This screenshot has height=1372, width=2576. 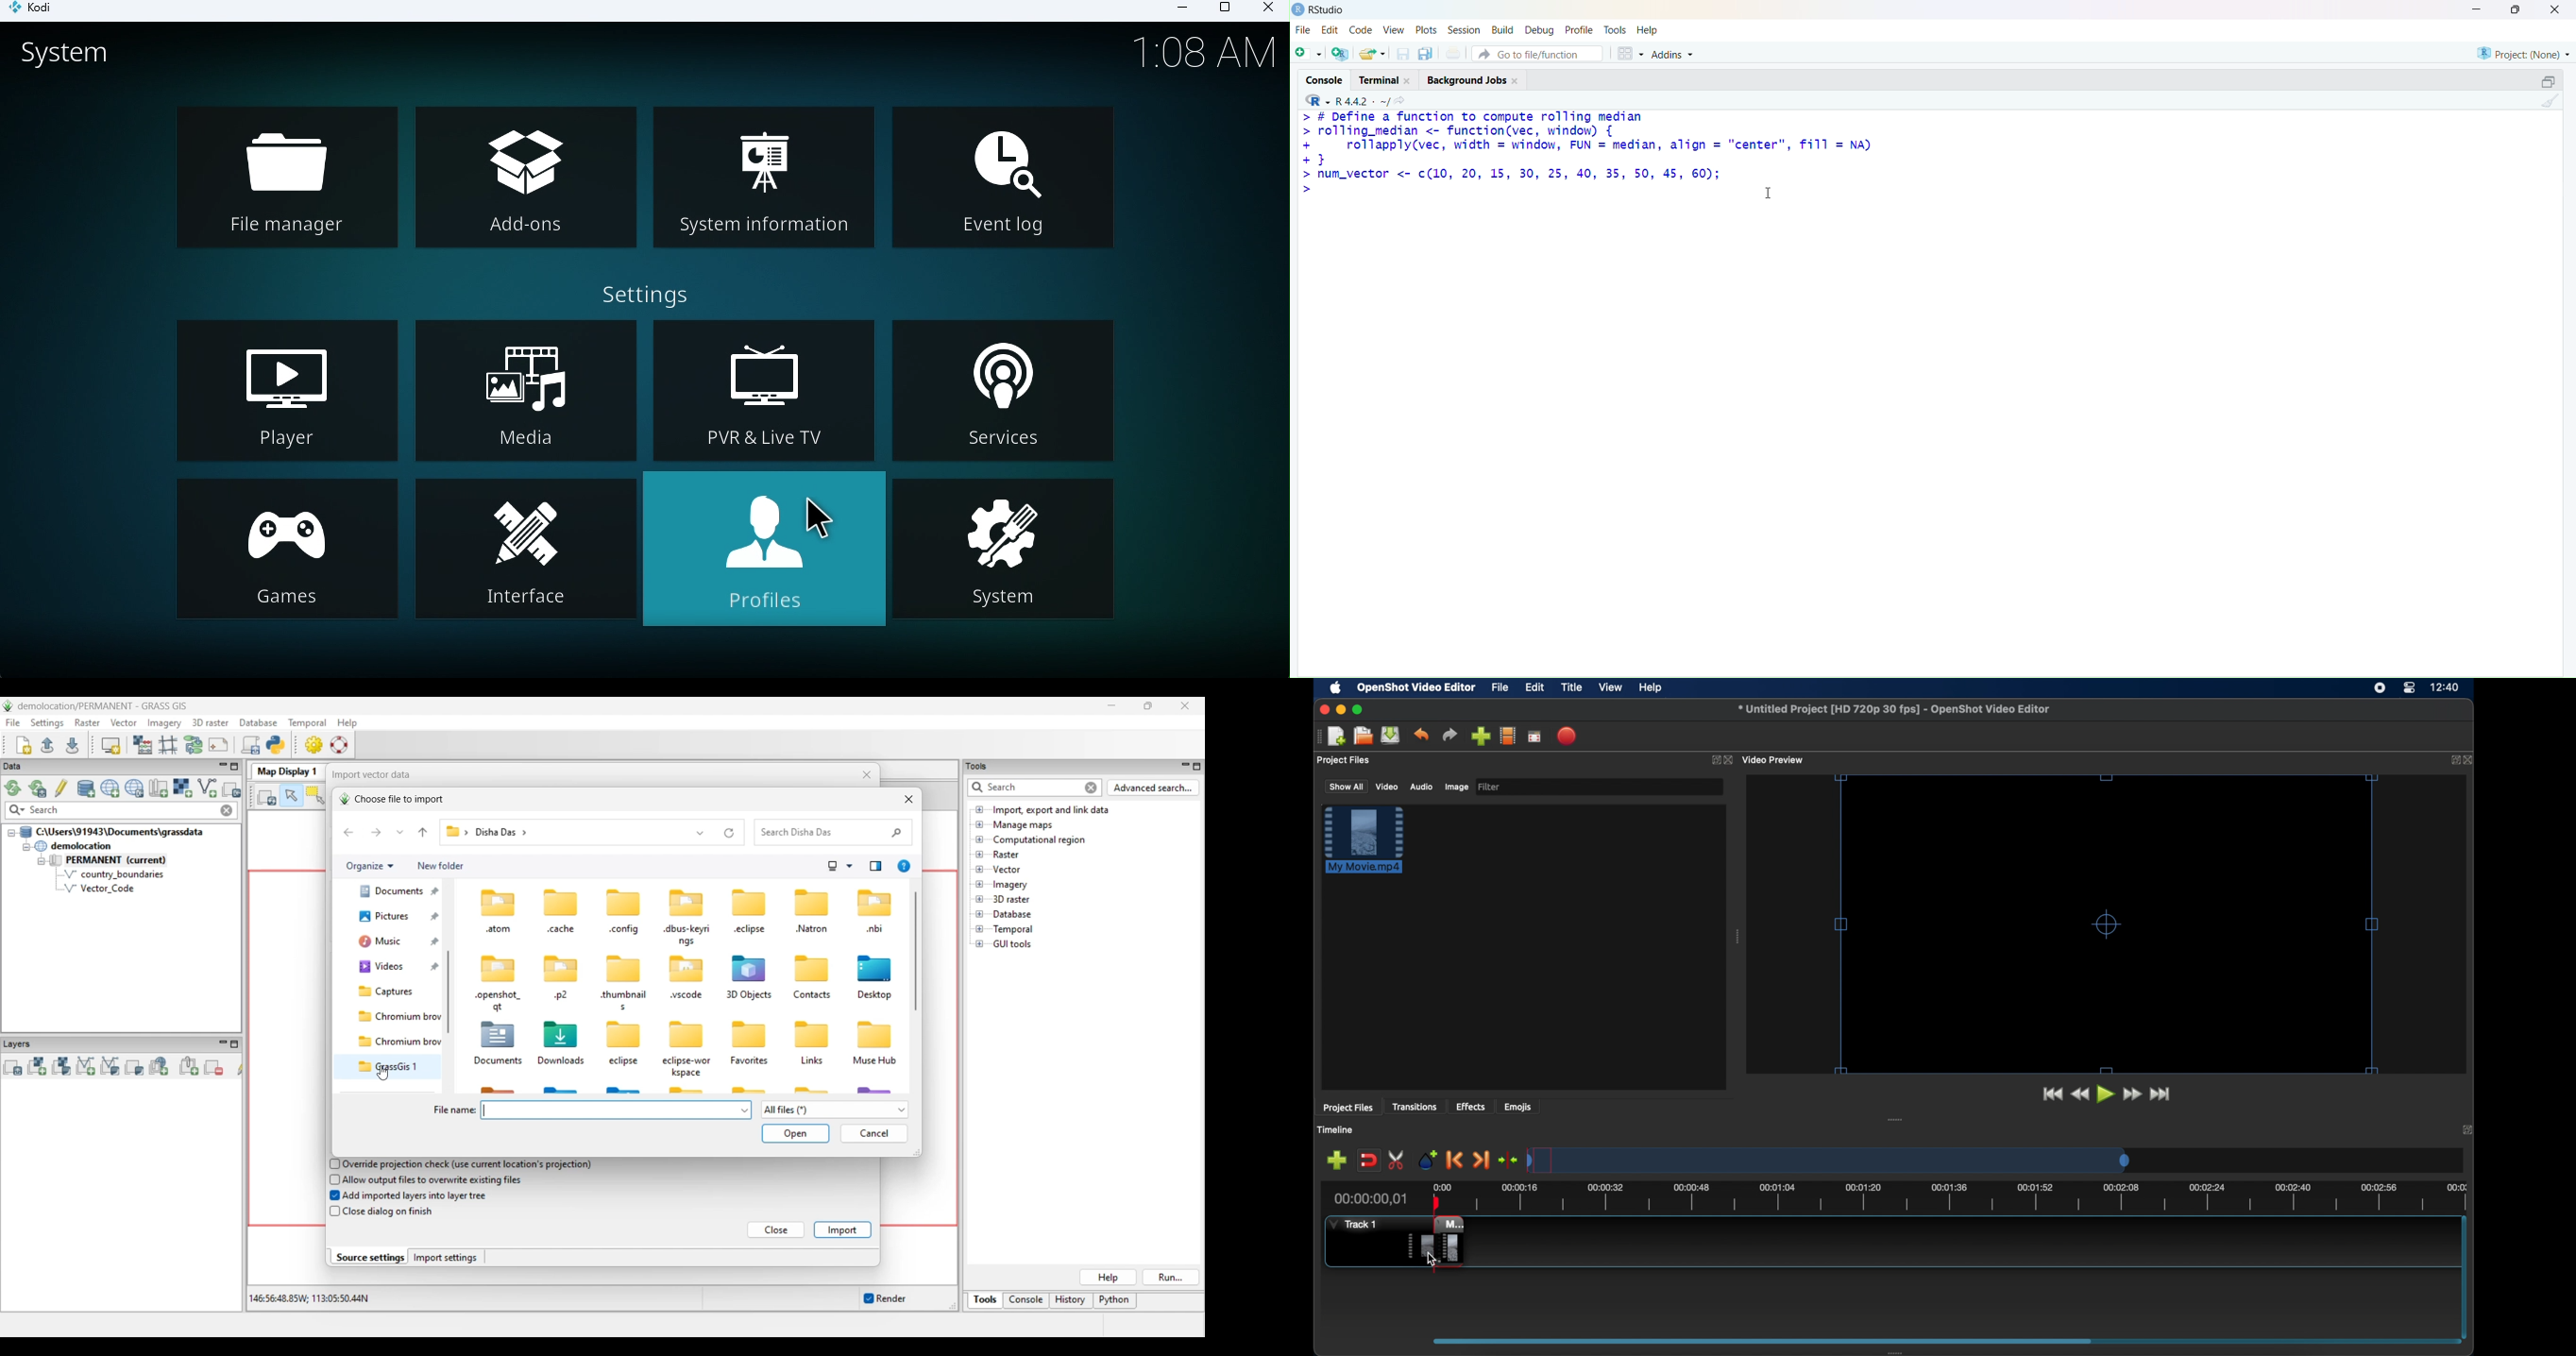 I want to click on add marker, so click(x=1427, y=1159).